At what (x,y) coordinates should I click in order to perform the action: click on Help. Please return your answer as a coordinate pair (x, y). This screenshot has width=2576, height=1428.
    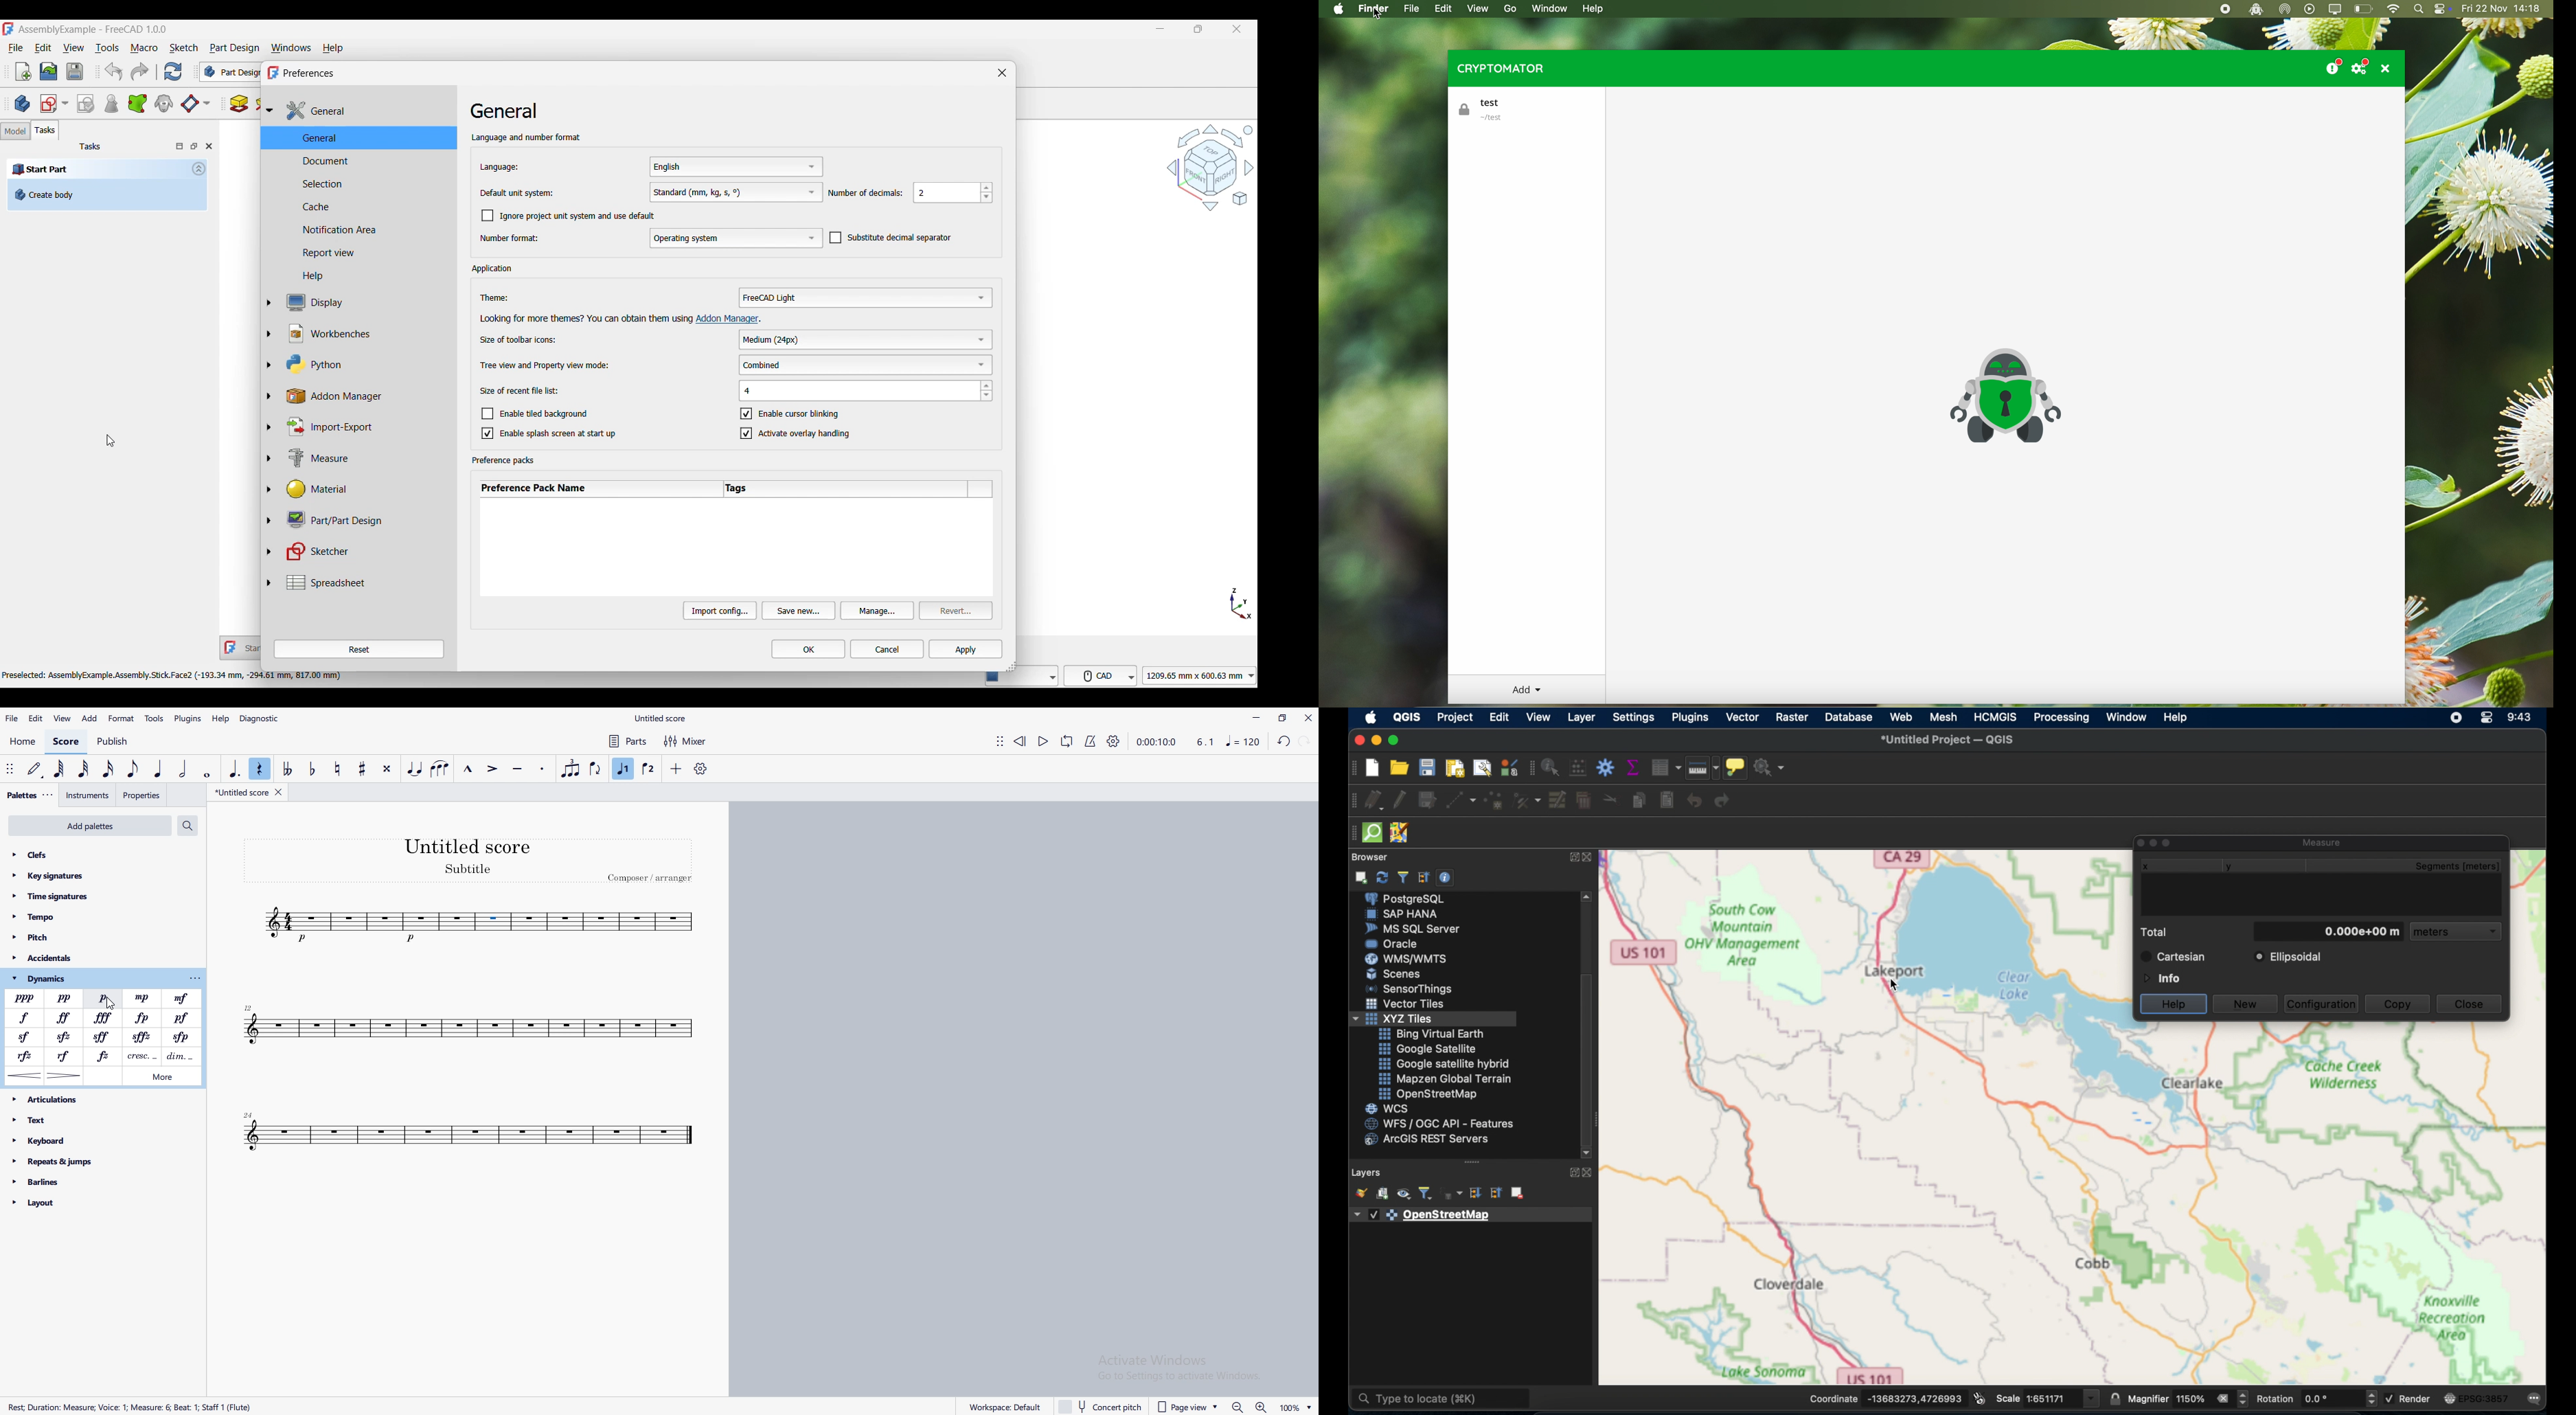
    Looking at the image, I should click on (362, 276).